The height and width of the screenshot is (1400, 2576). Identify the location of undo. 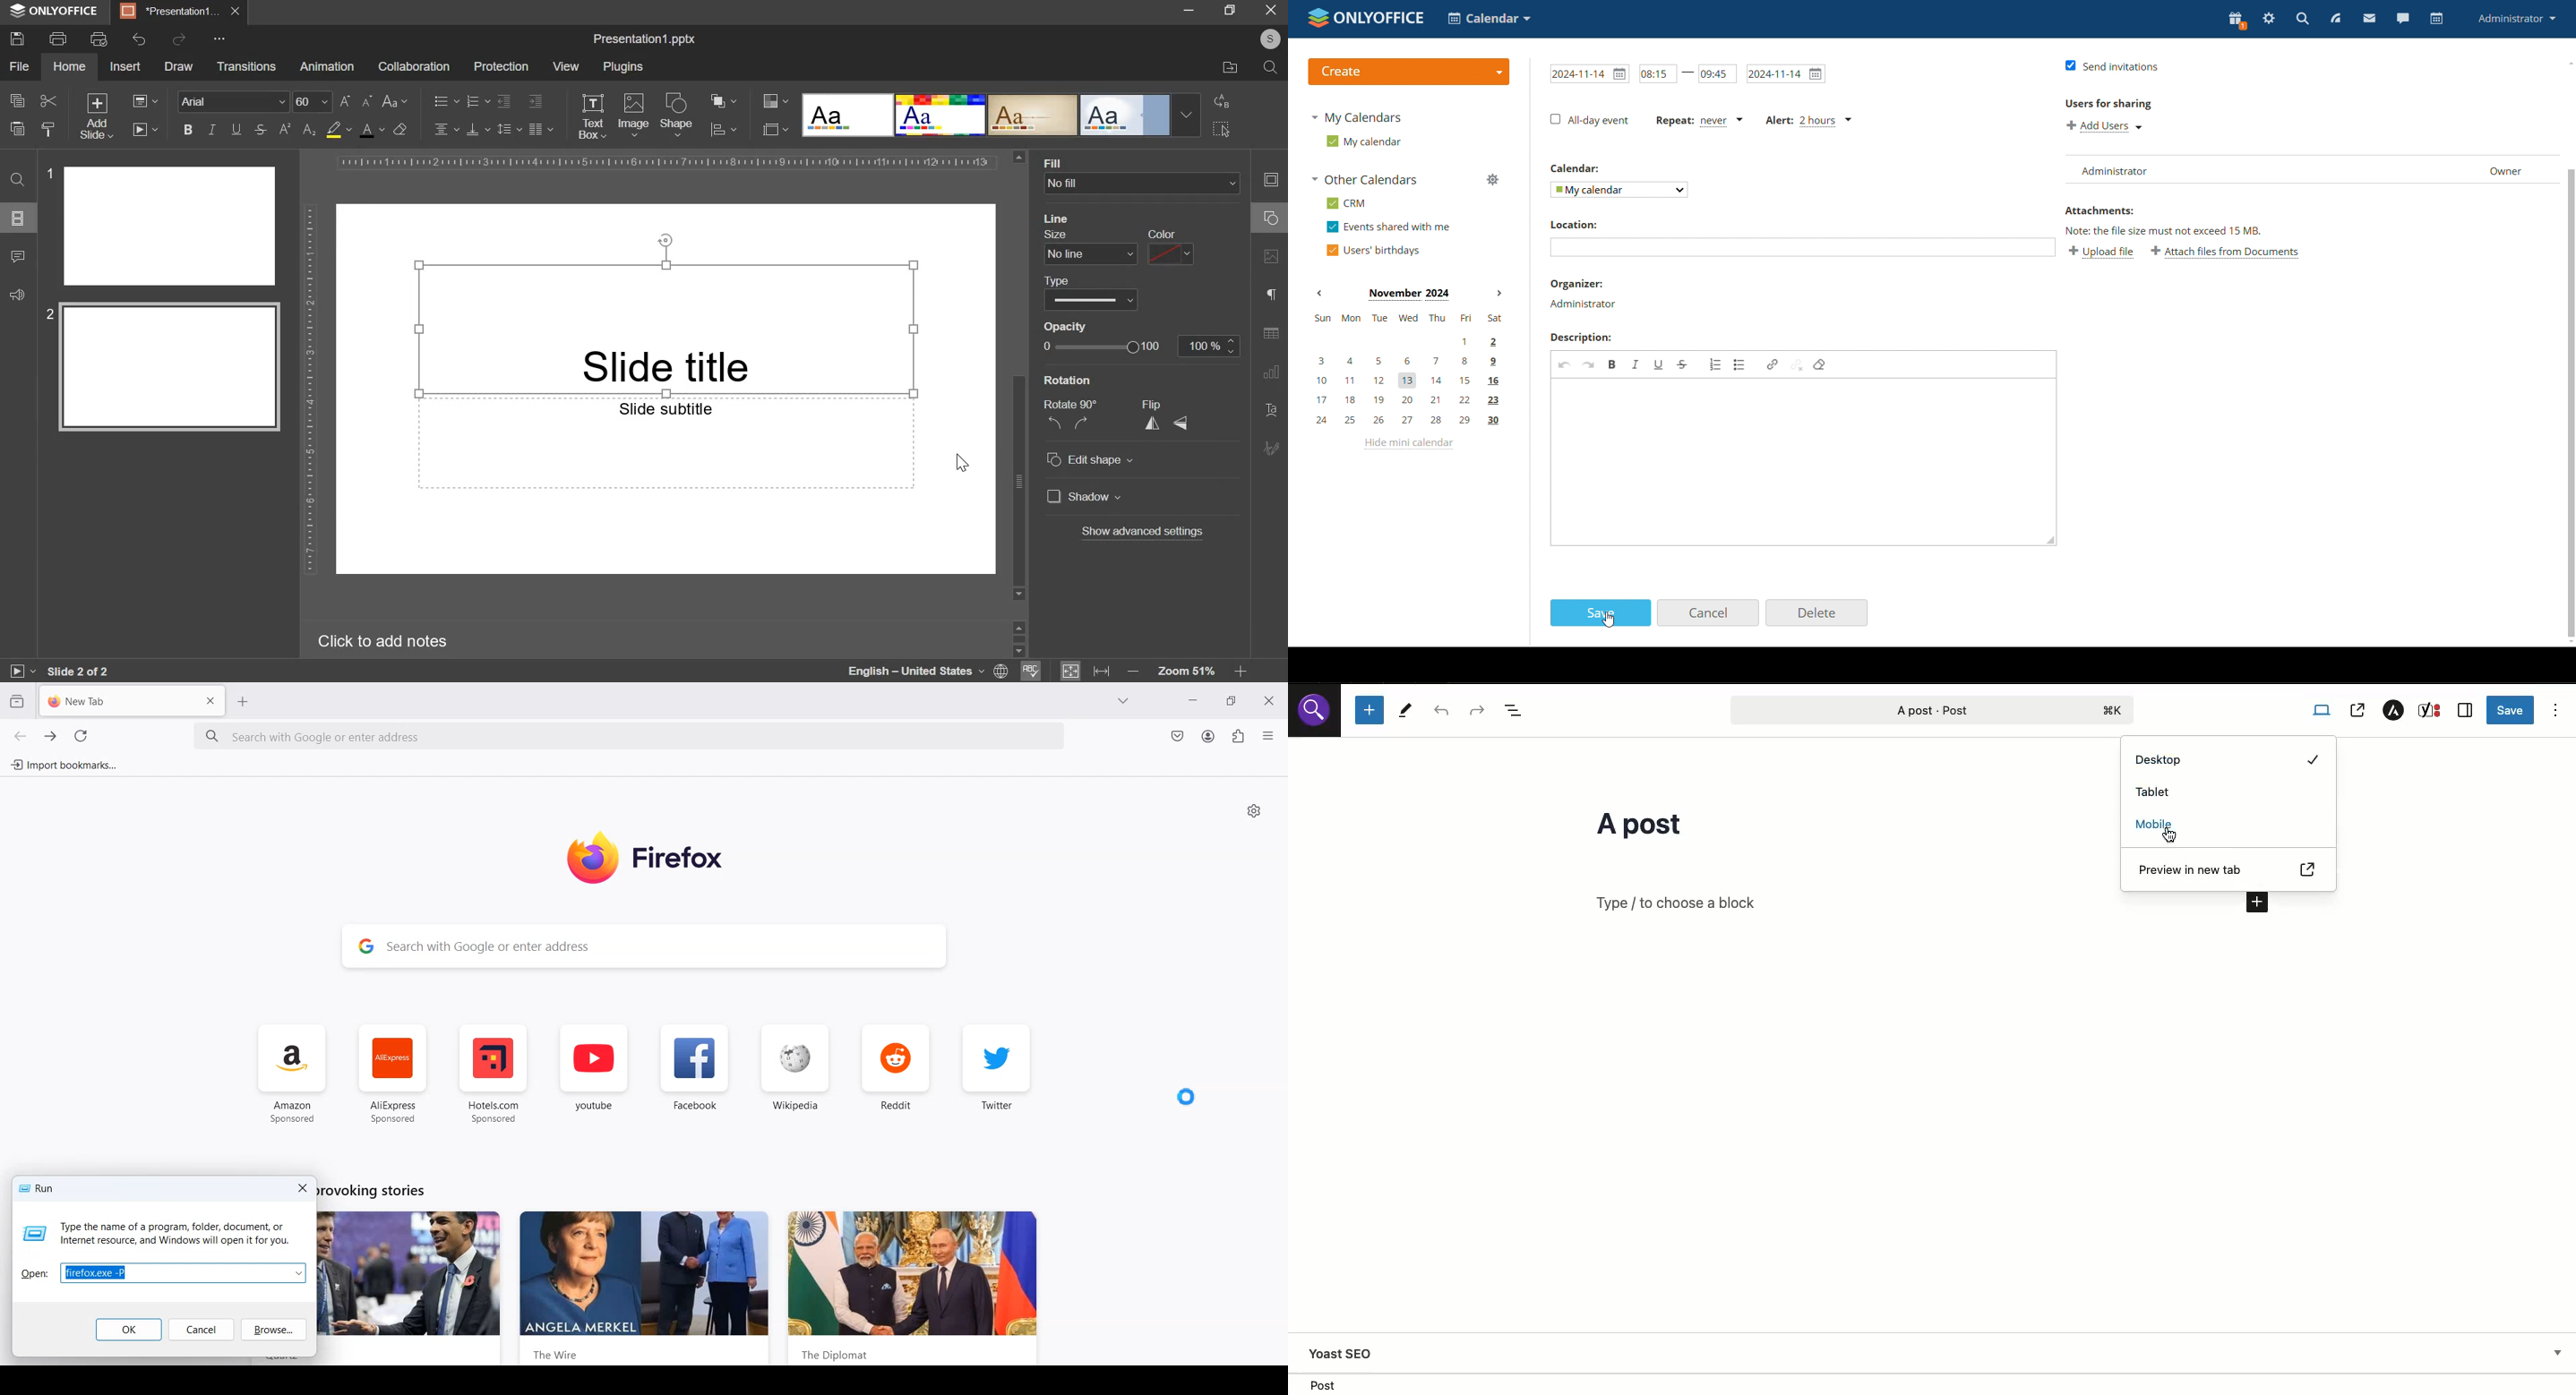
(1562, 365).